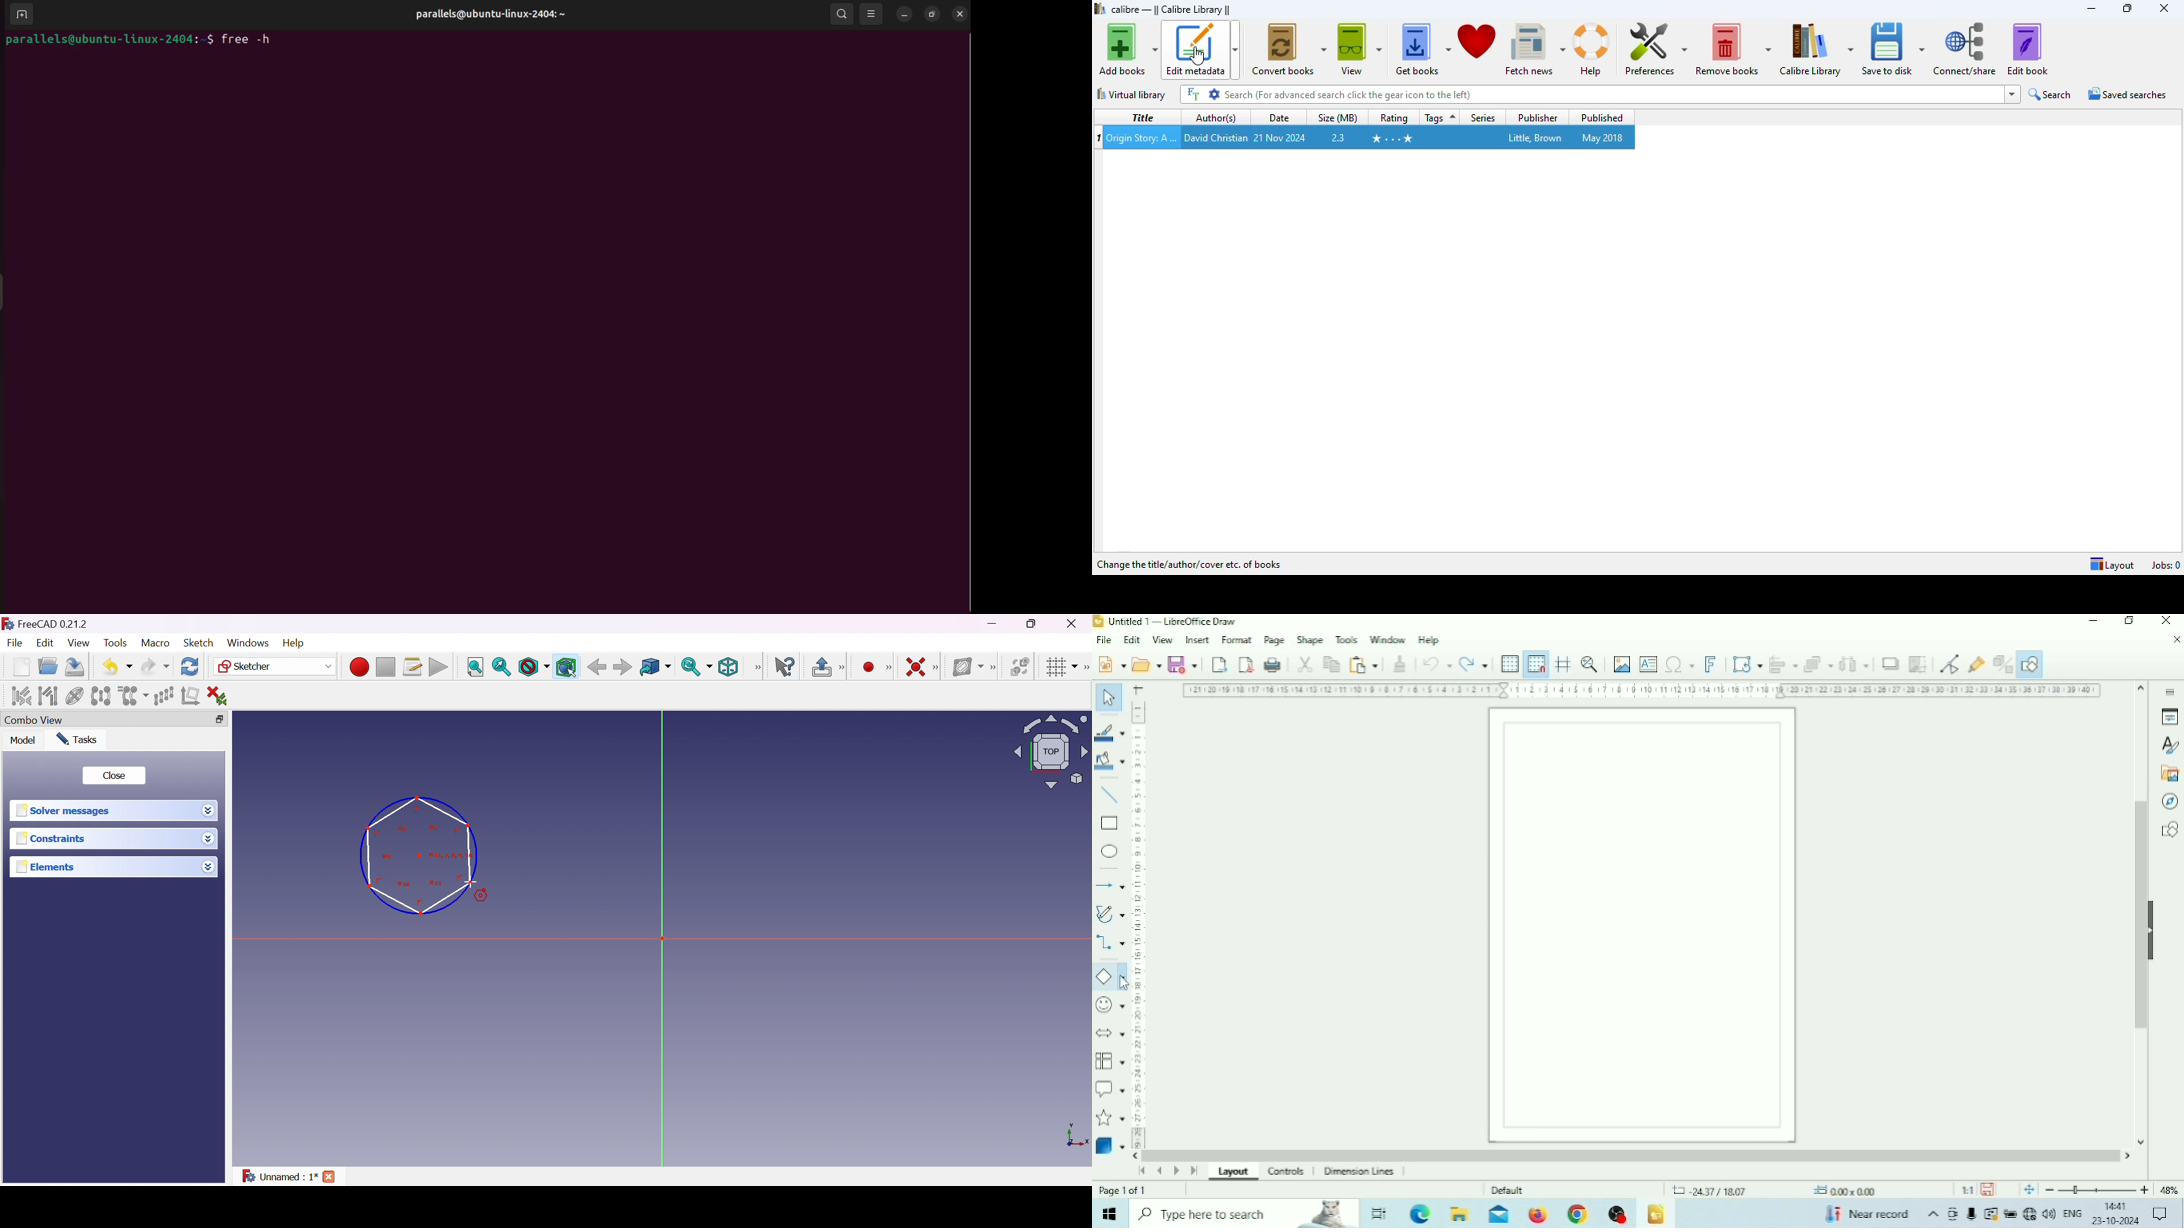 This screenshot has height=1232, width=2184. I want to click on Redo, so click(1475, 664).